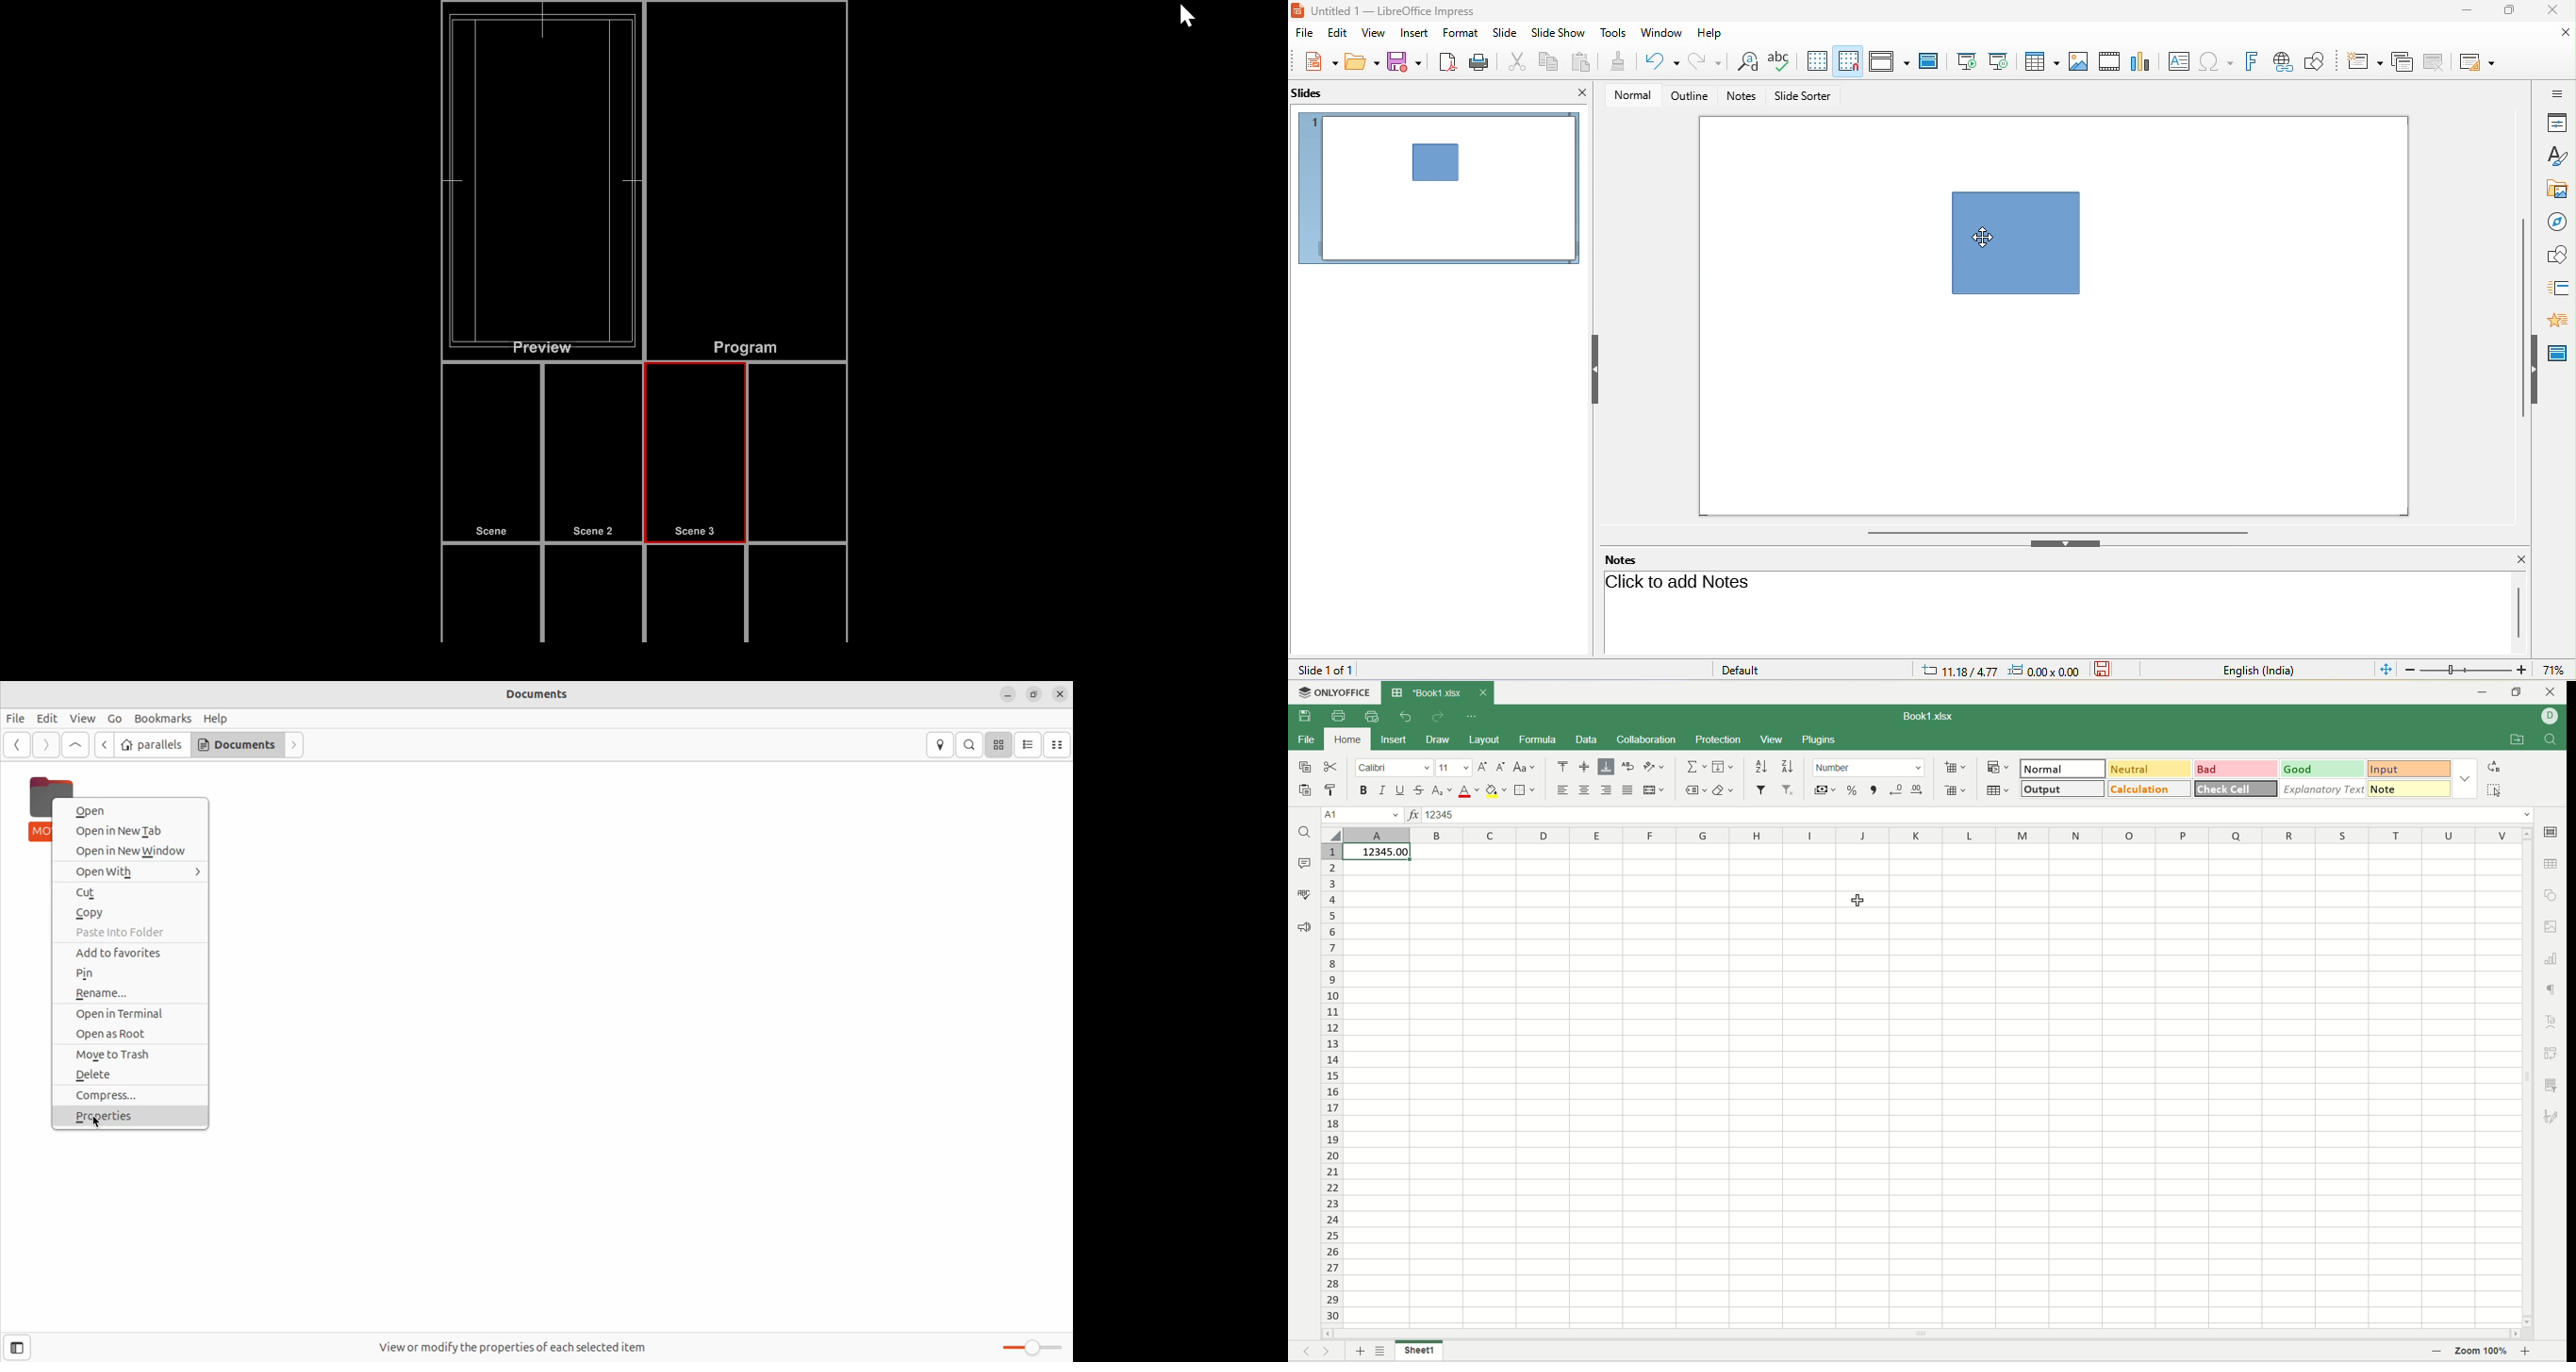 Image resolution: width=2576 pixels, height=1372 pixels. What do you see at coordinates (1745, 64) in the screenshot?
I see `find and replace` at bounding box center [1745, 64].